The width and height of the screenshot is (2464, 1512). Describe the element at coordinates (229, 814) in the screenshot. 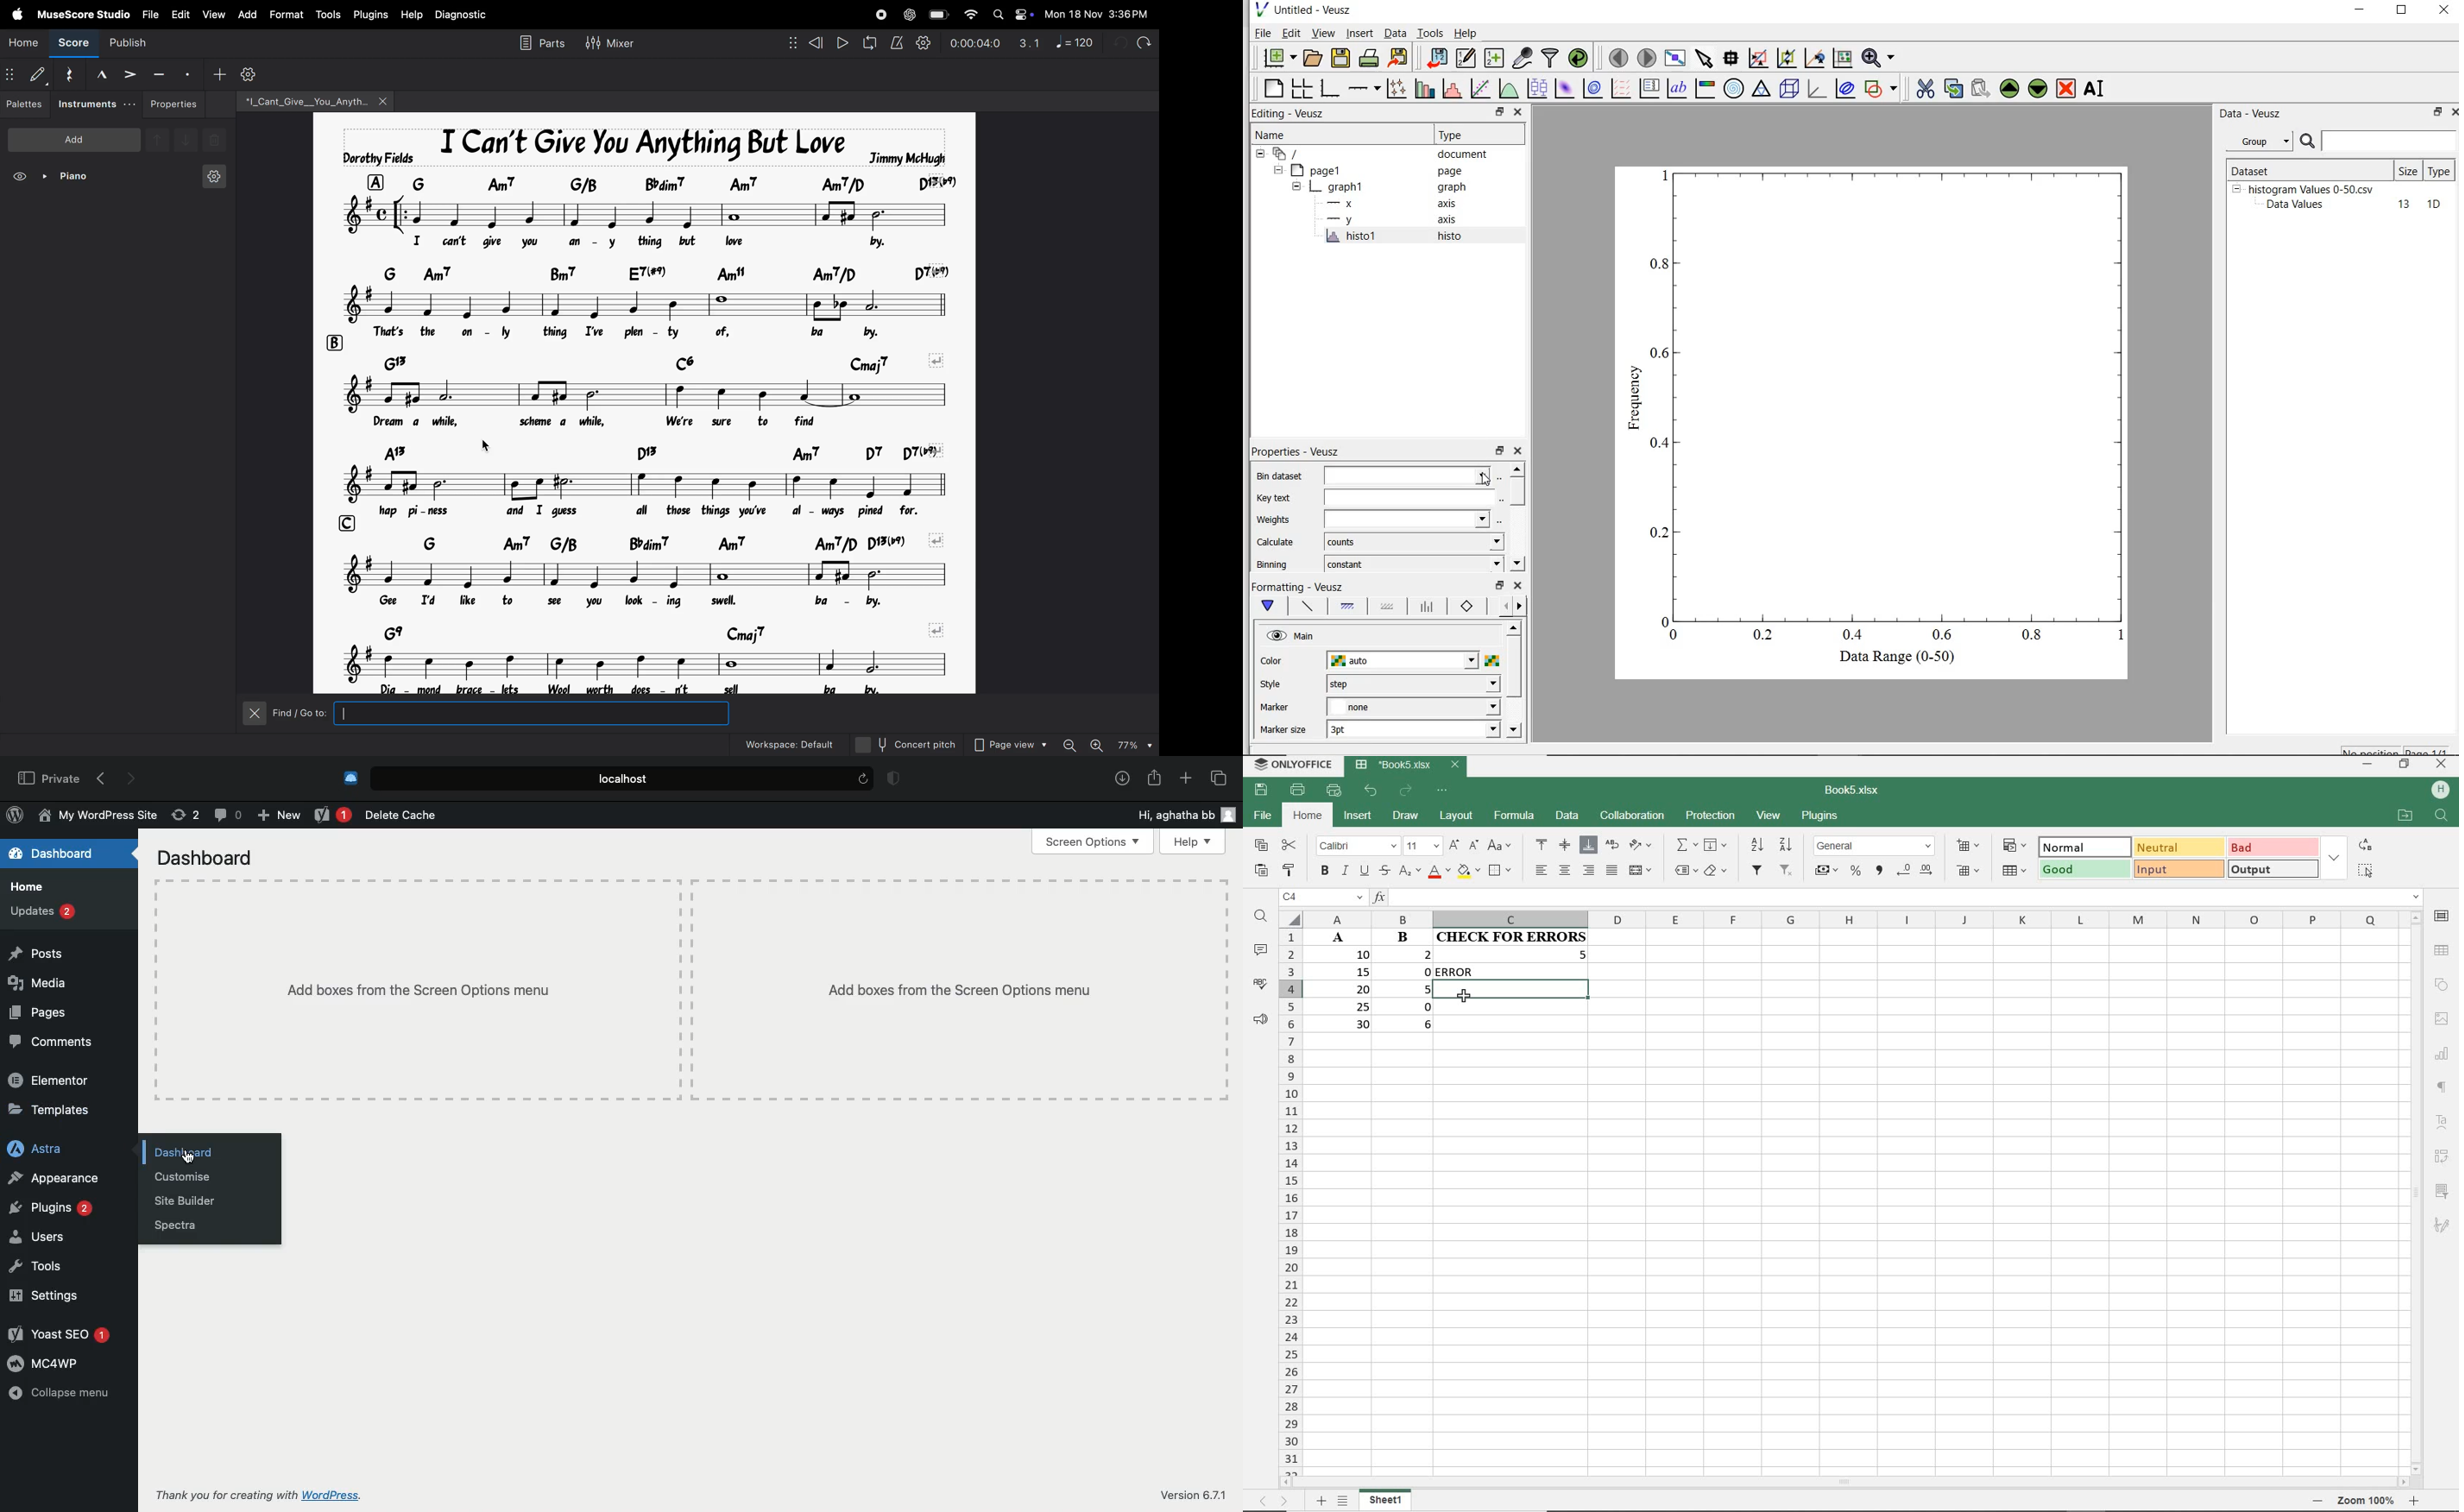

I see `Comment (0)` at that location.